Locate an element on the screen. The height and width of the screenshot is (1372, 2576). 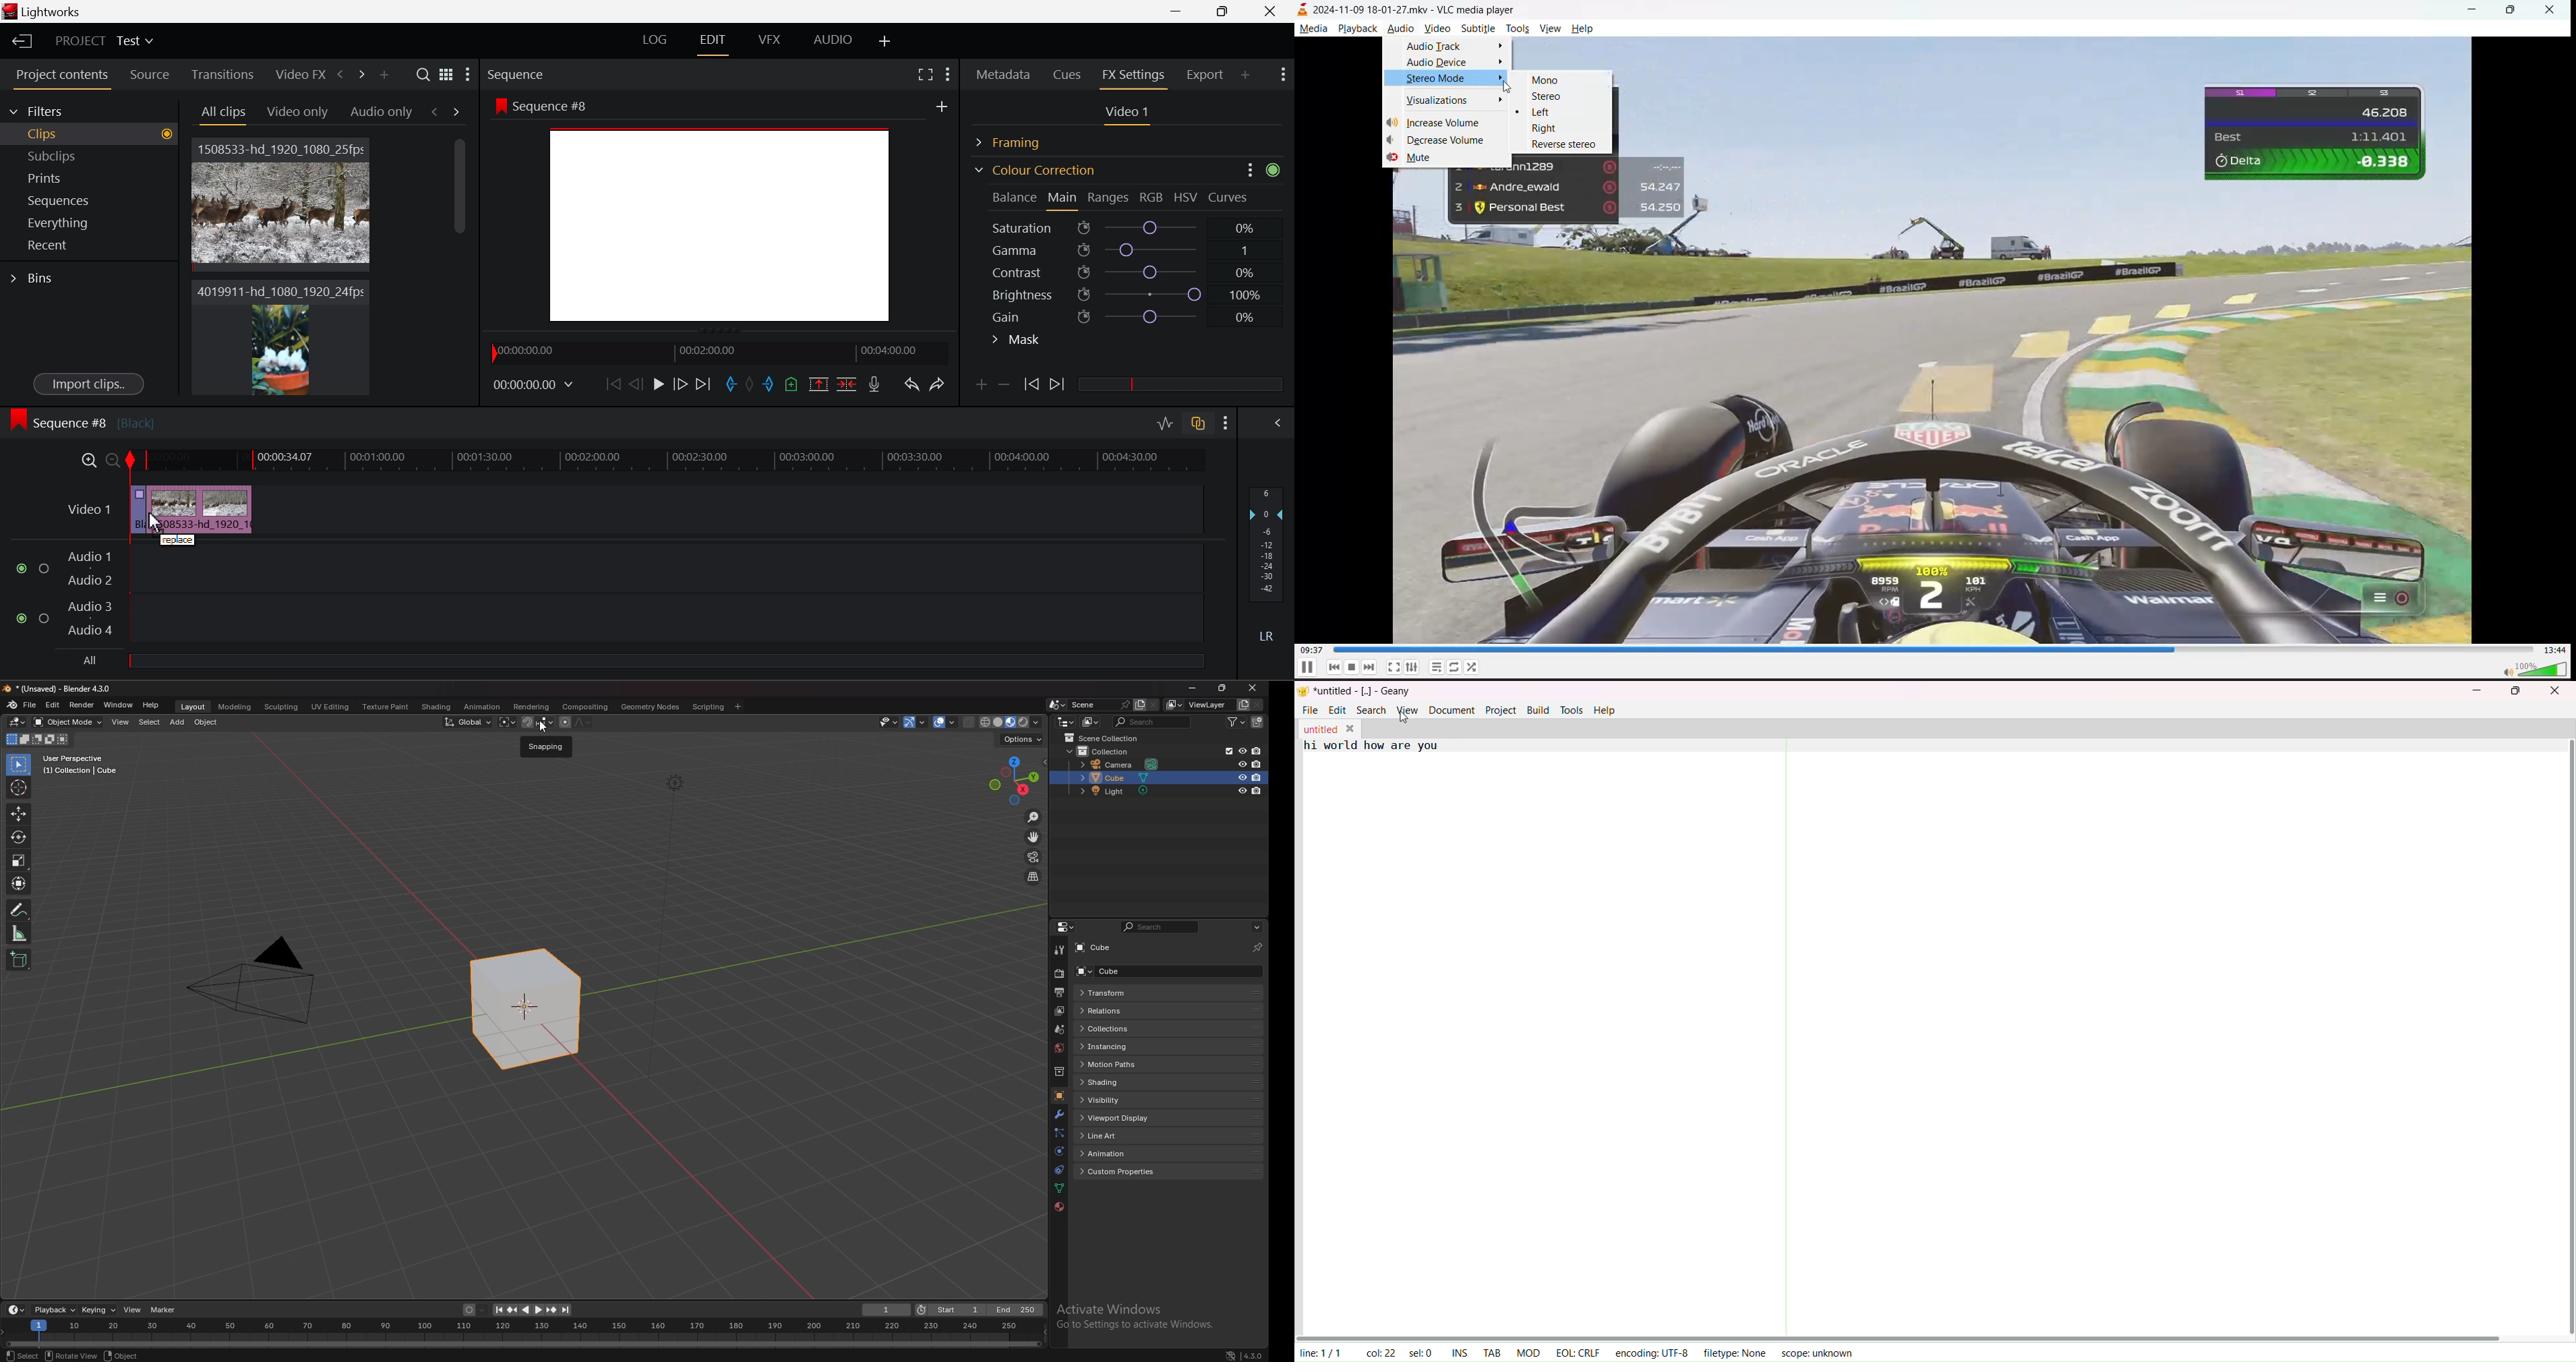
random is located at coordinates (1473, 666).